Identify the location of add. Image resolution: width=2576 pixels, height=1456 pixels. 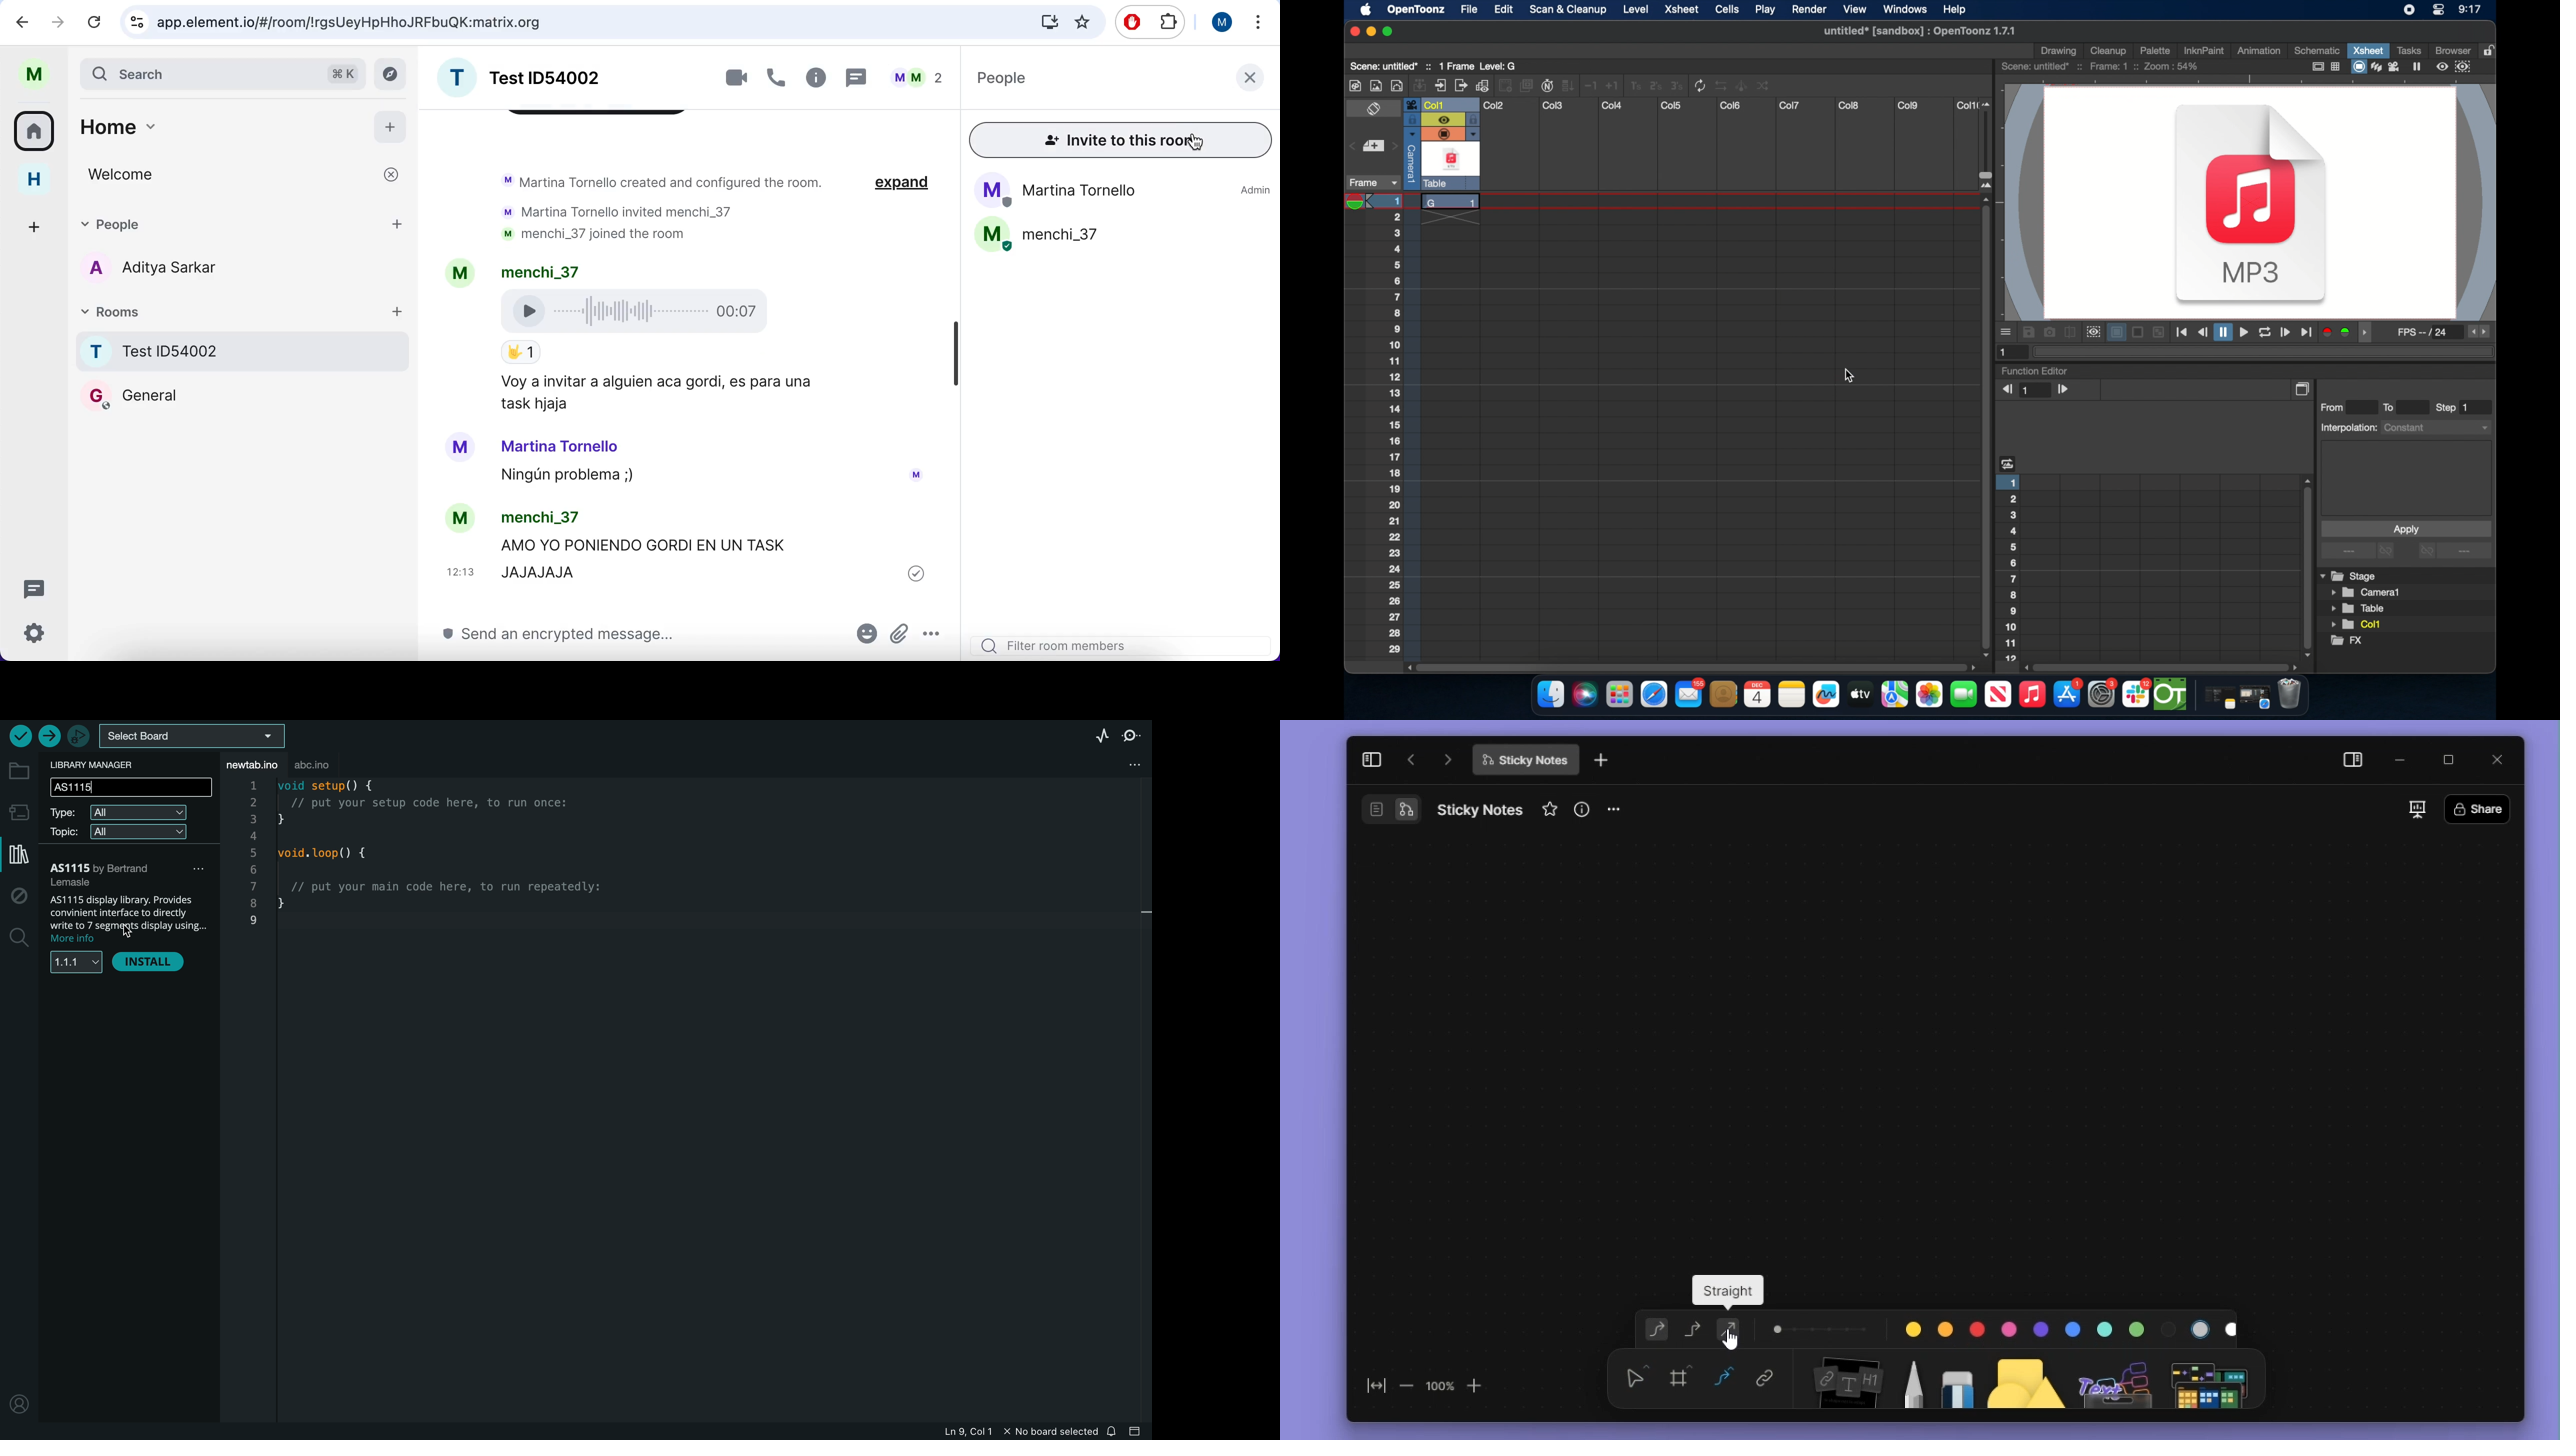
(401, 218).